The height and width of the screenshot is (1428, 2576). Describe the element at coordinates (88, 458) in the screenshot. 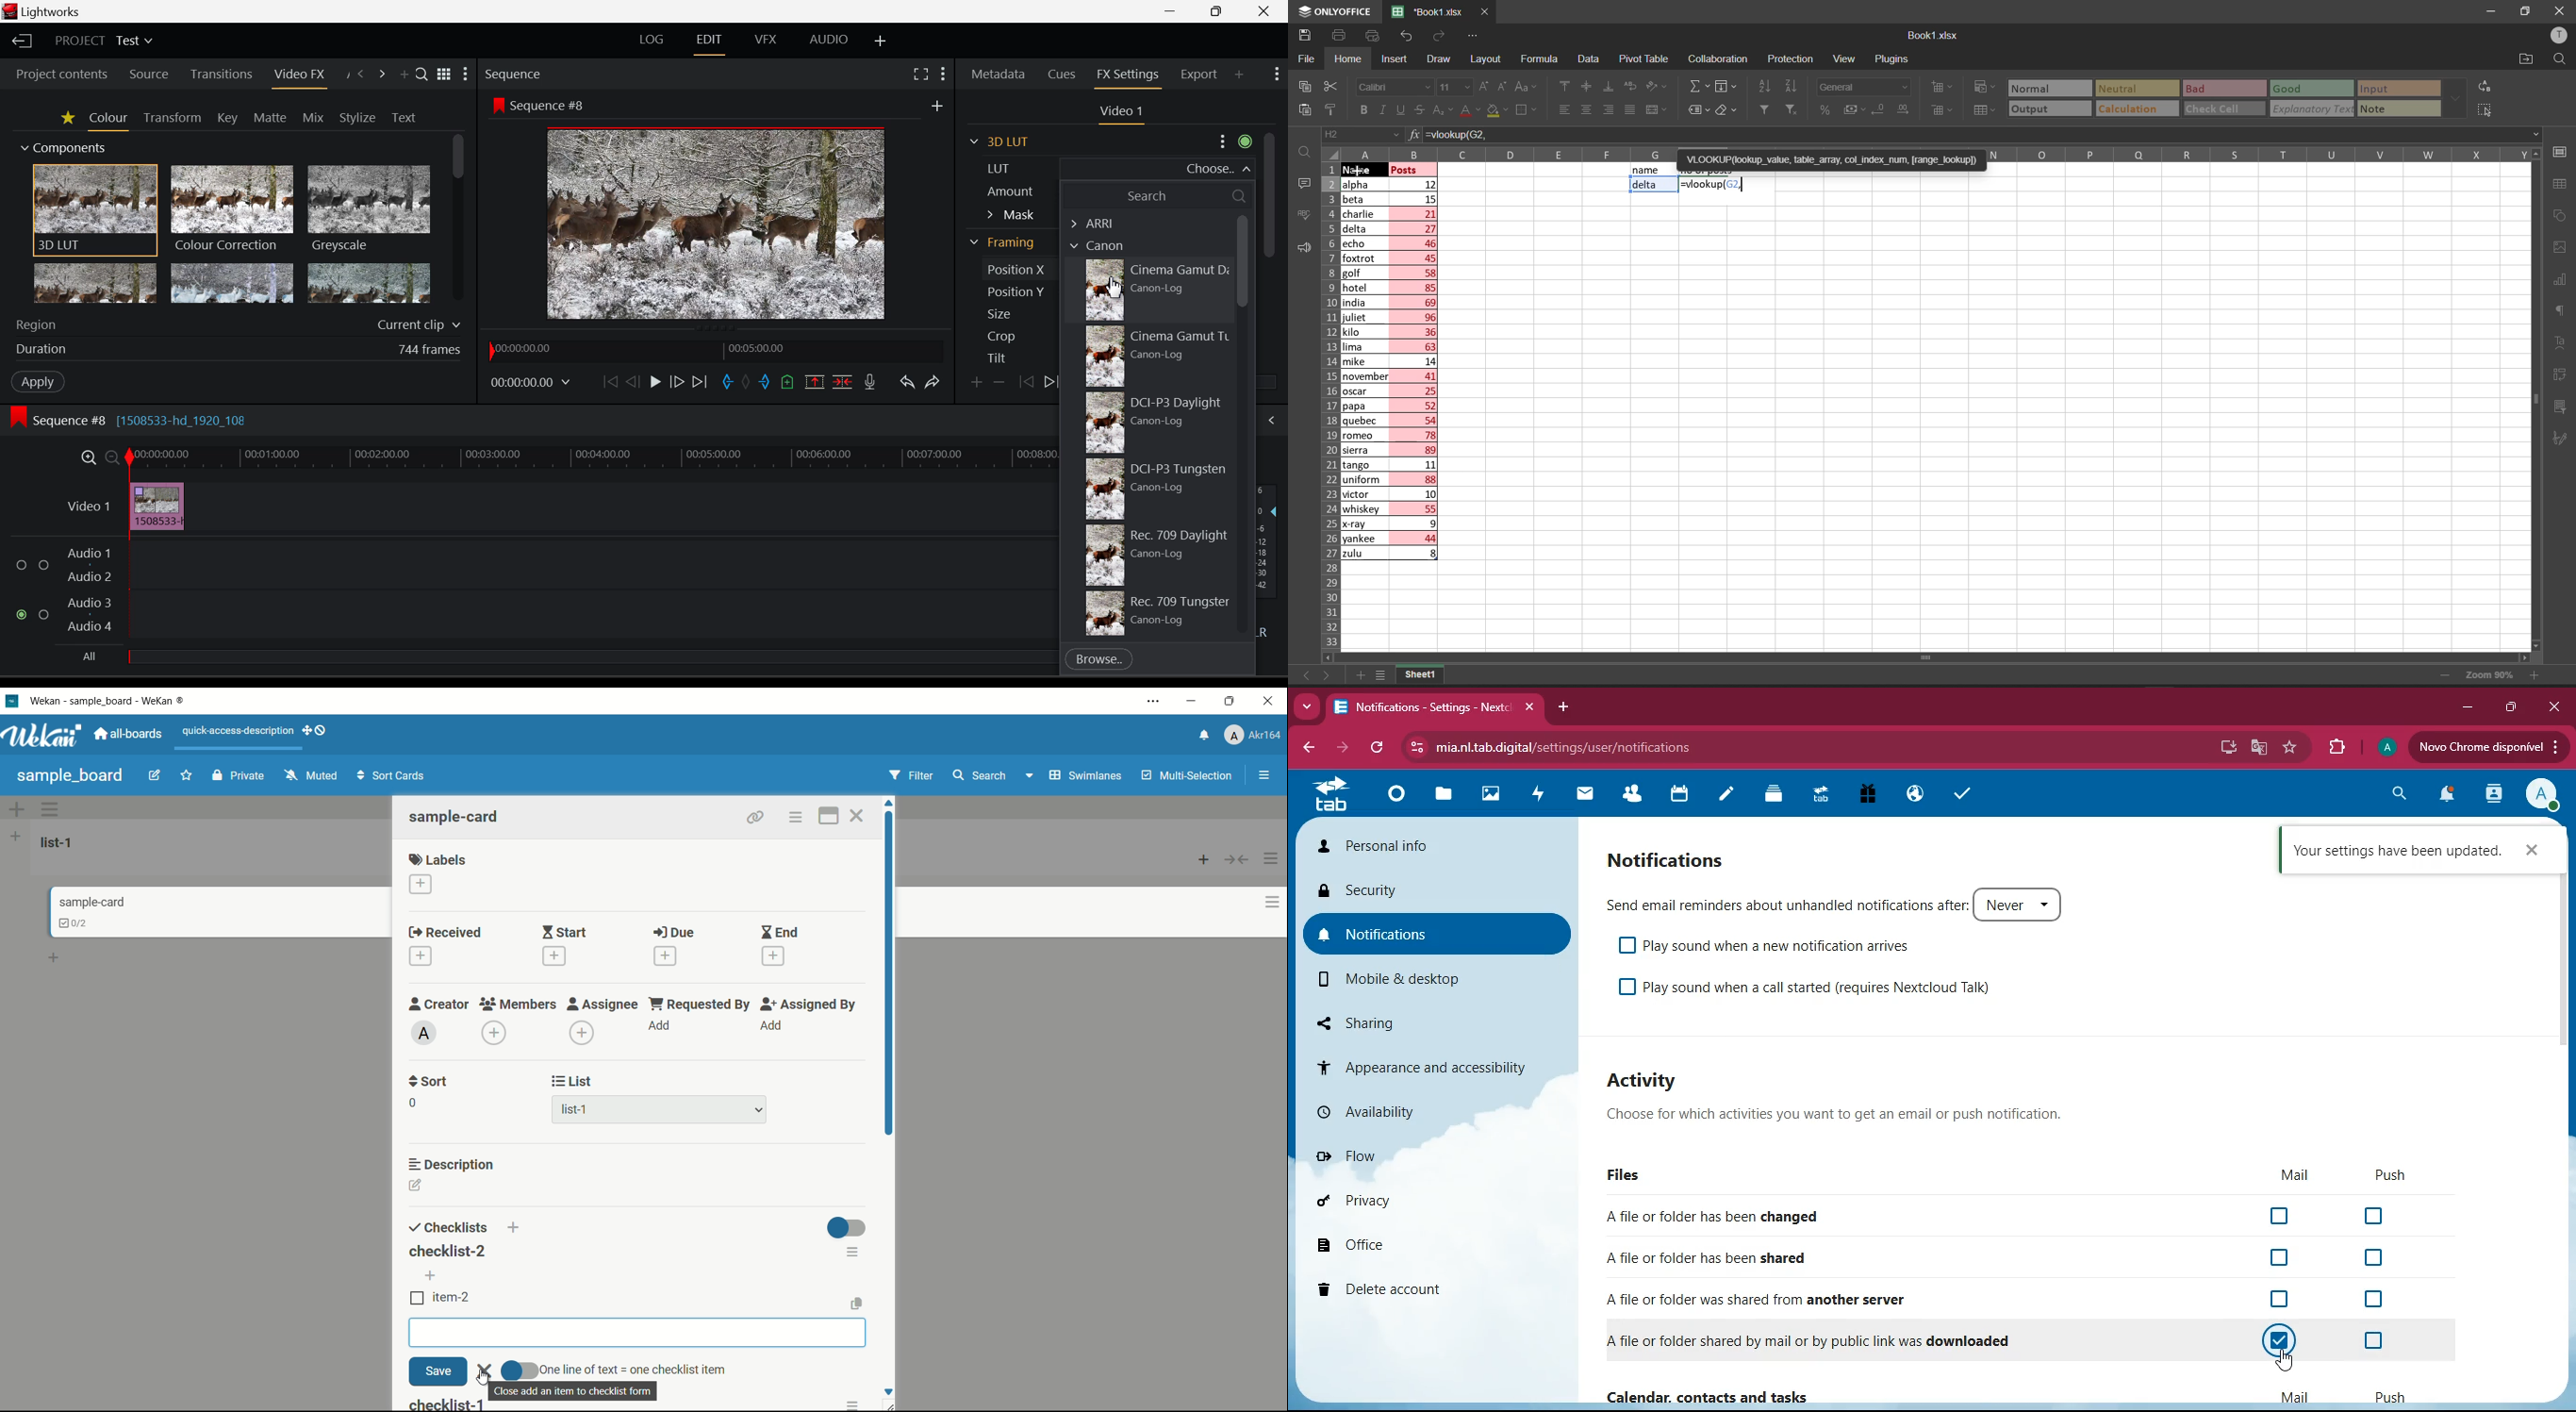

I see `Timeline Zoom In` at that location.